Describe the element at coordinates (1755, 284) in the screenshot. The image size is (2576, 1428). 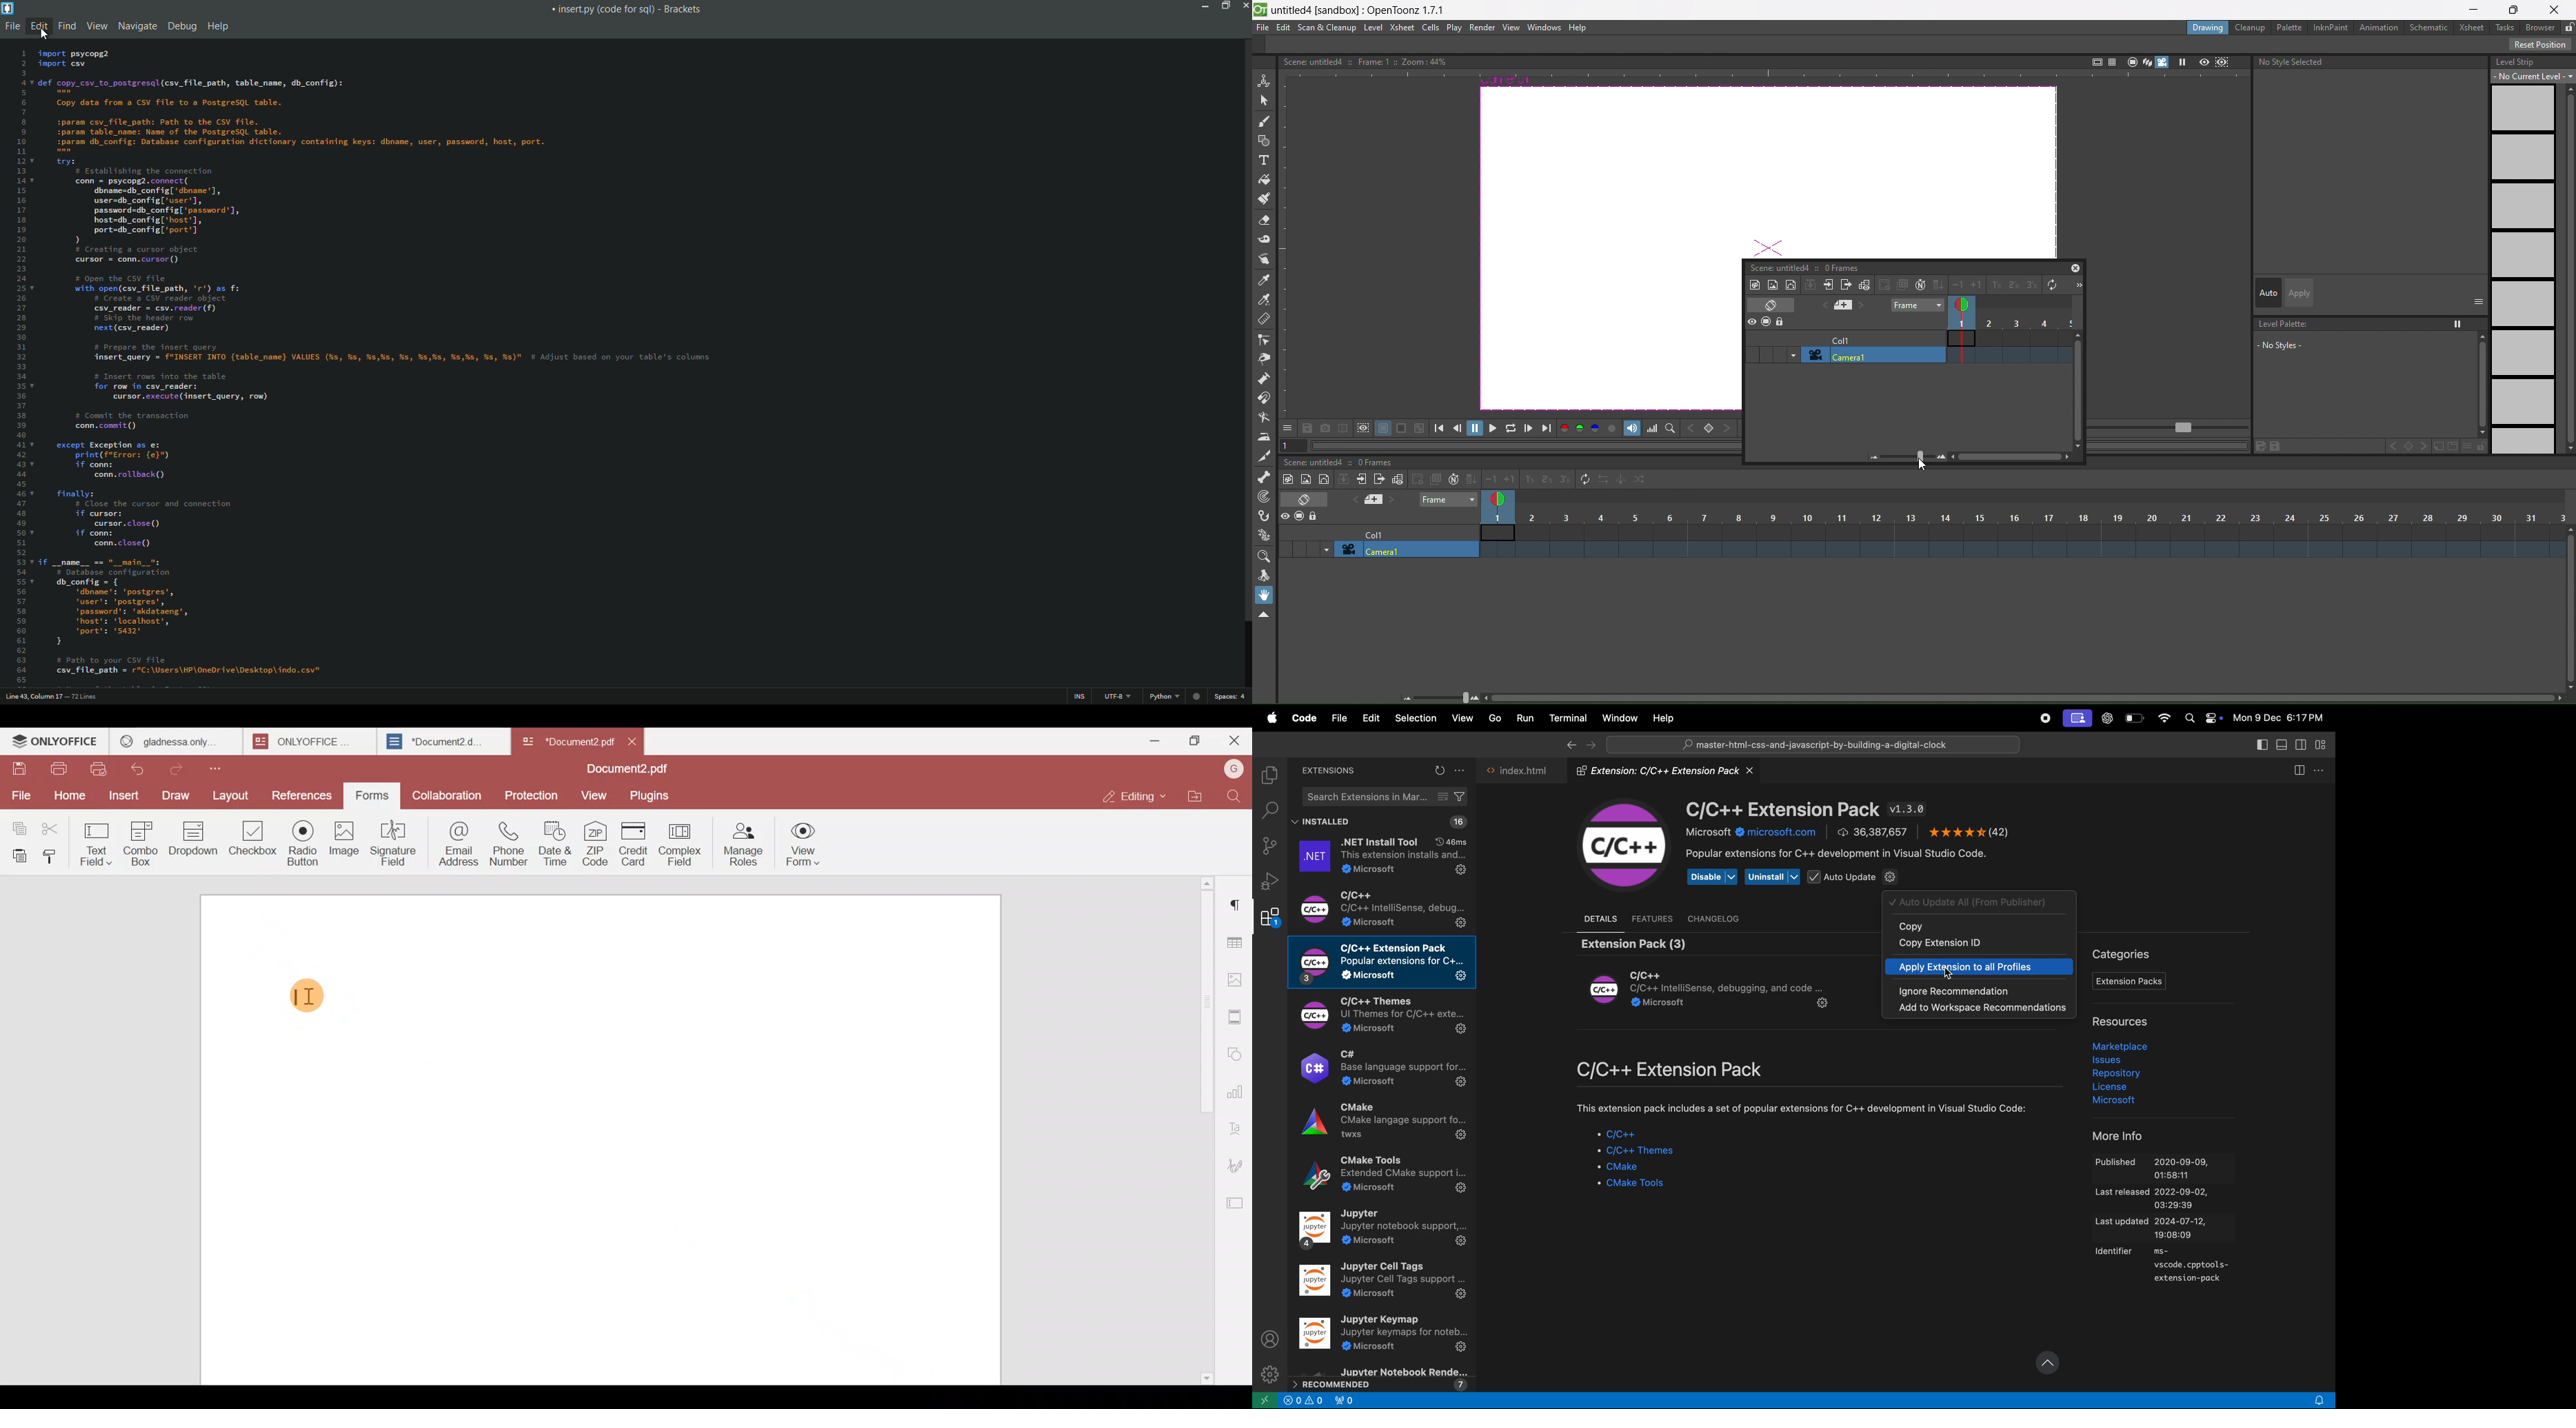
I see `new toonz raster level` at that location.